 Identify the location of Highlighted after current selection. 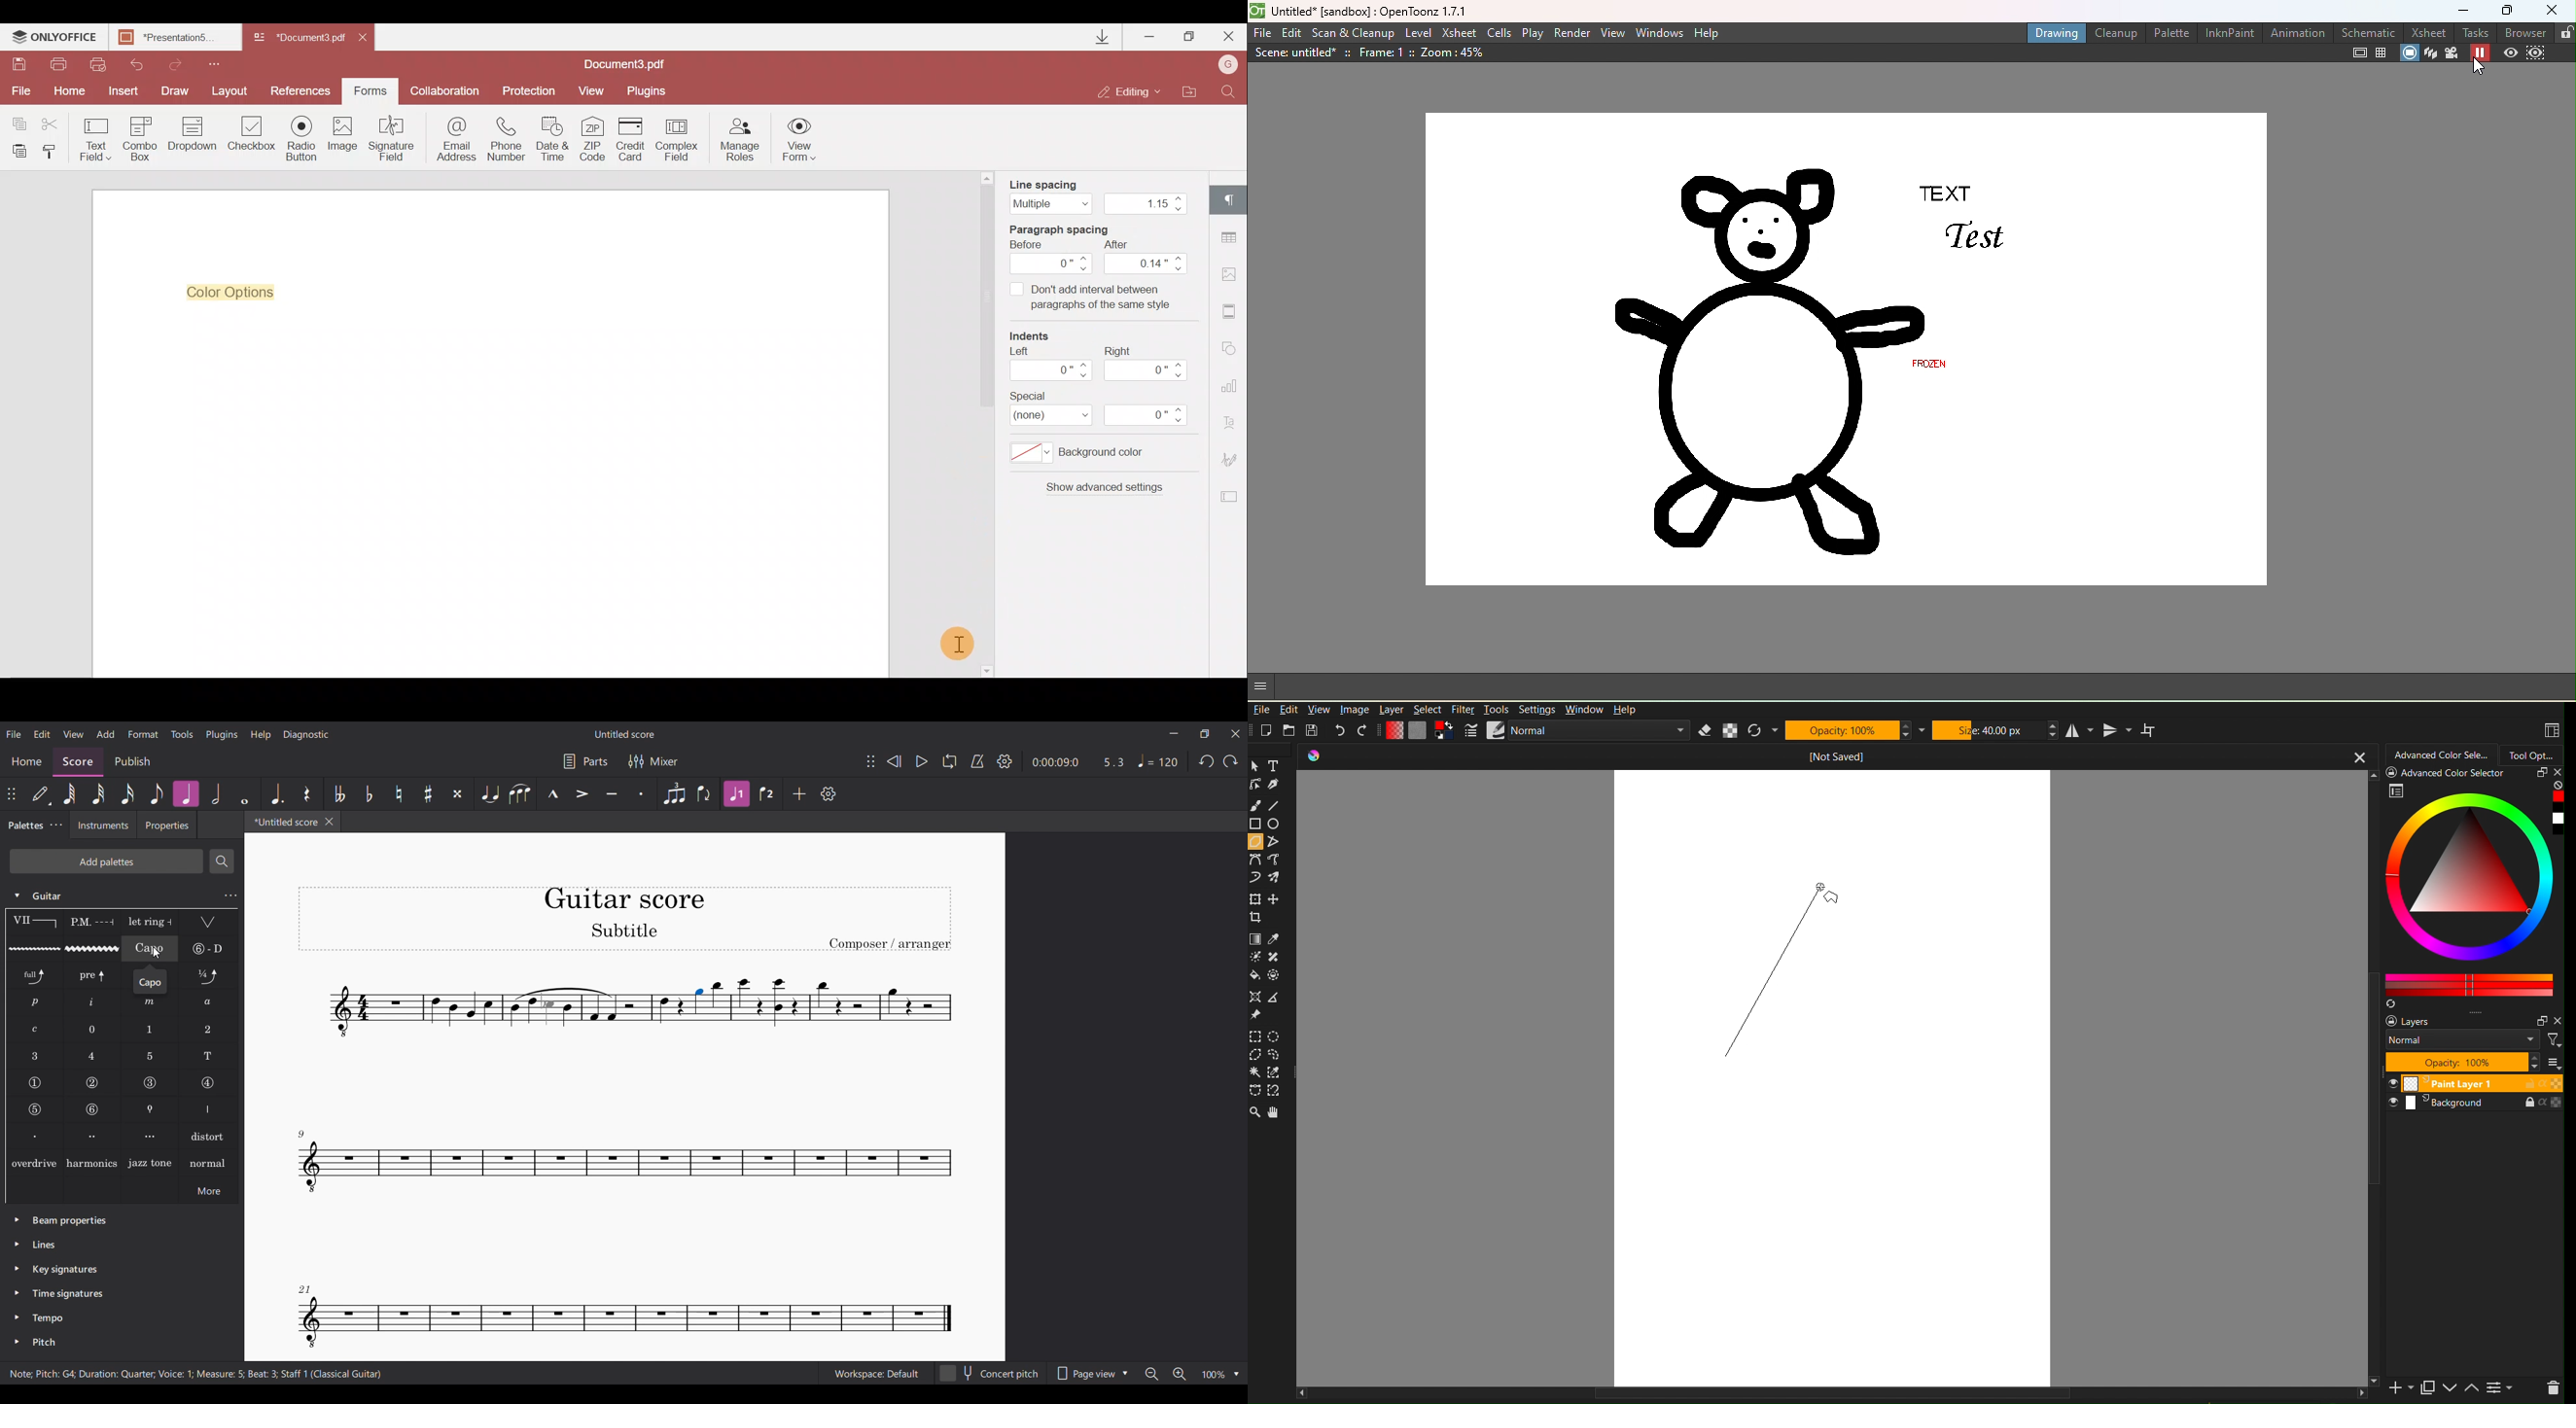
(738, 794).